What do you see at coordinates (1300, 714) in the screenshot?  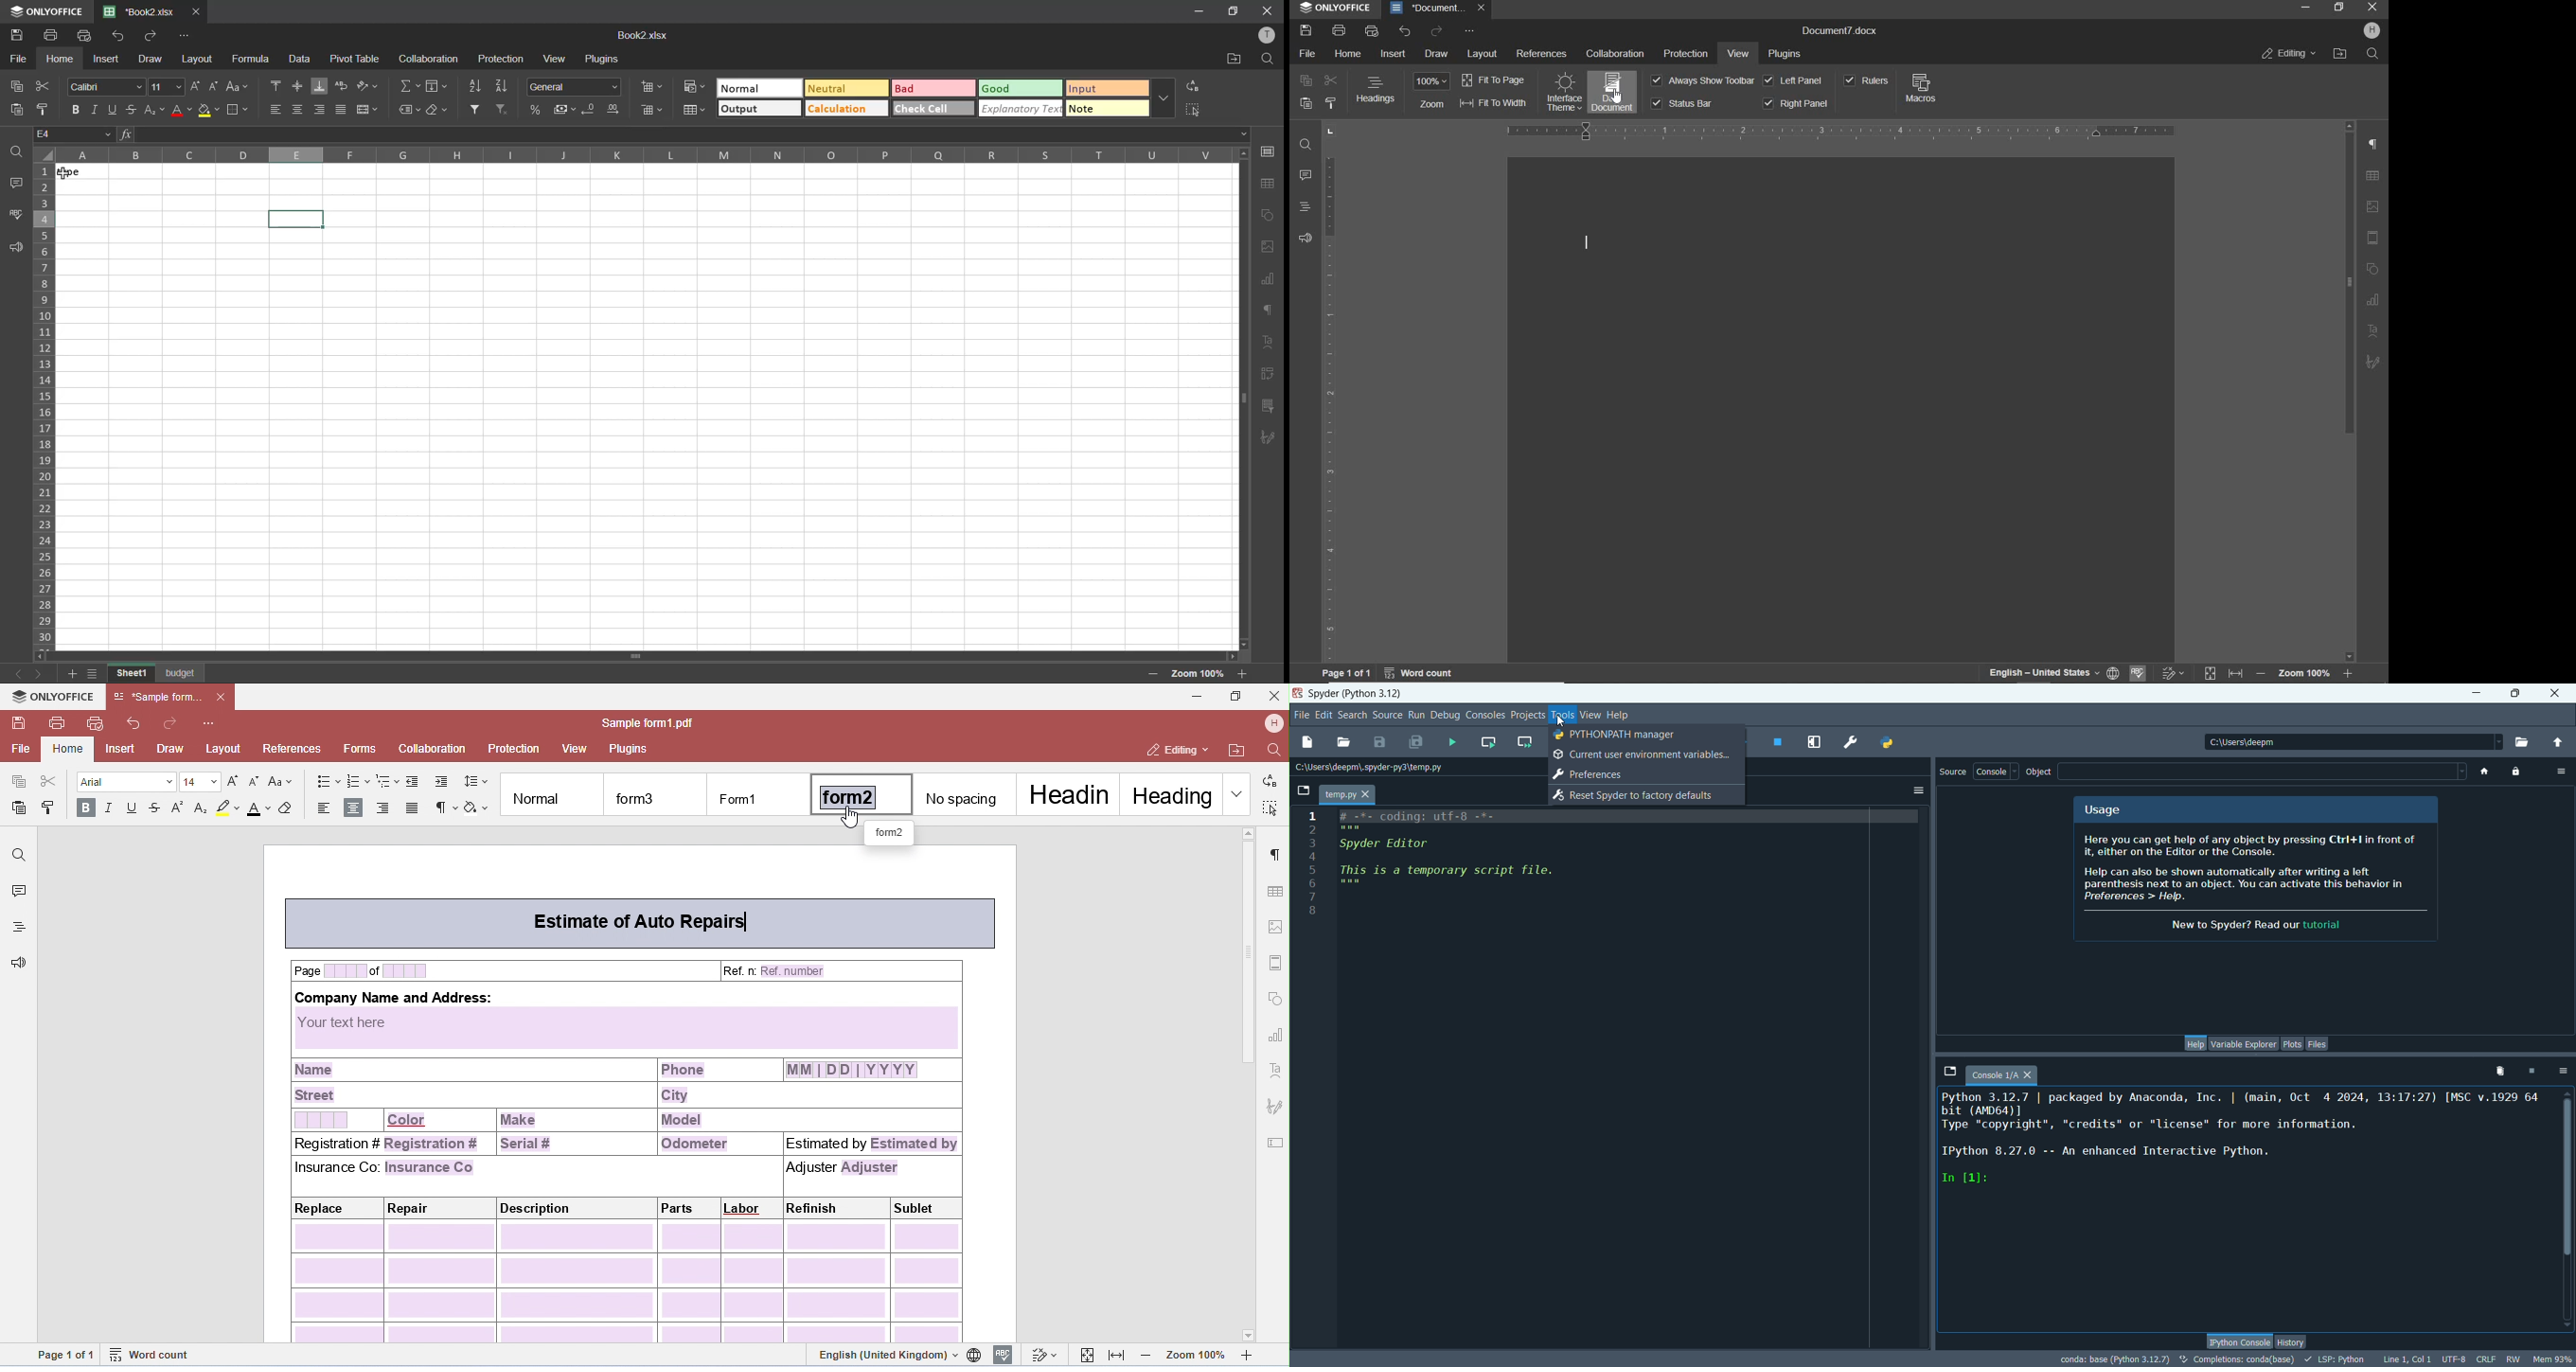 I see `file` at bounding box center [1300, 714].